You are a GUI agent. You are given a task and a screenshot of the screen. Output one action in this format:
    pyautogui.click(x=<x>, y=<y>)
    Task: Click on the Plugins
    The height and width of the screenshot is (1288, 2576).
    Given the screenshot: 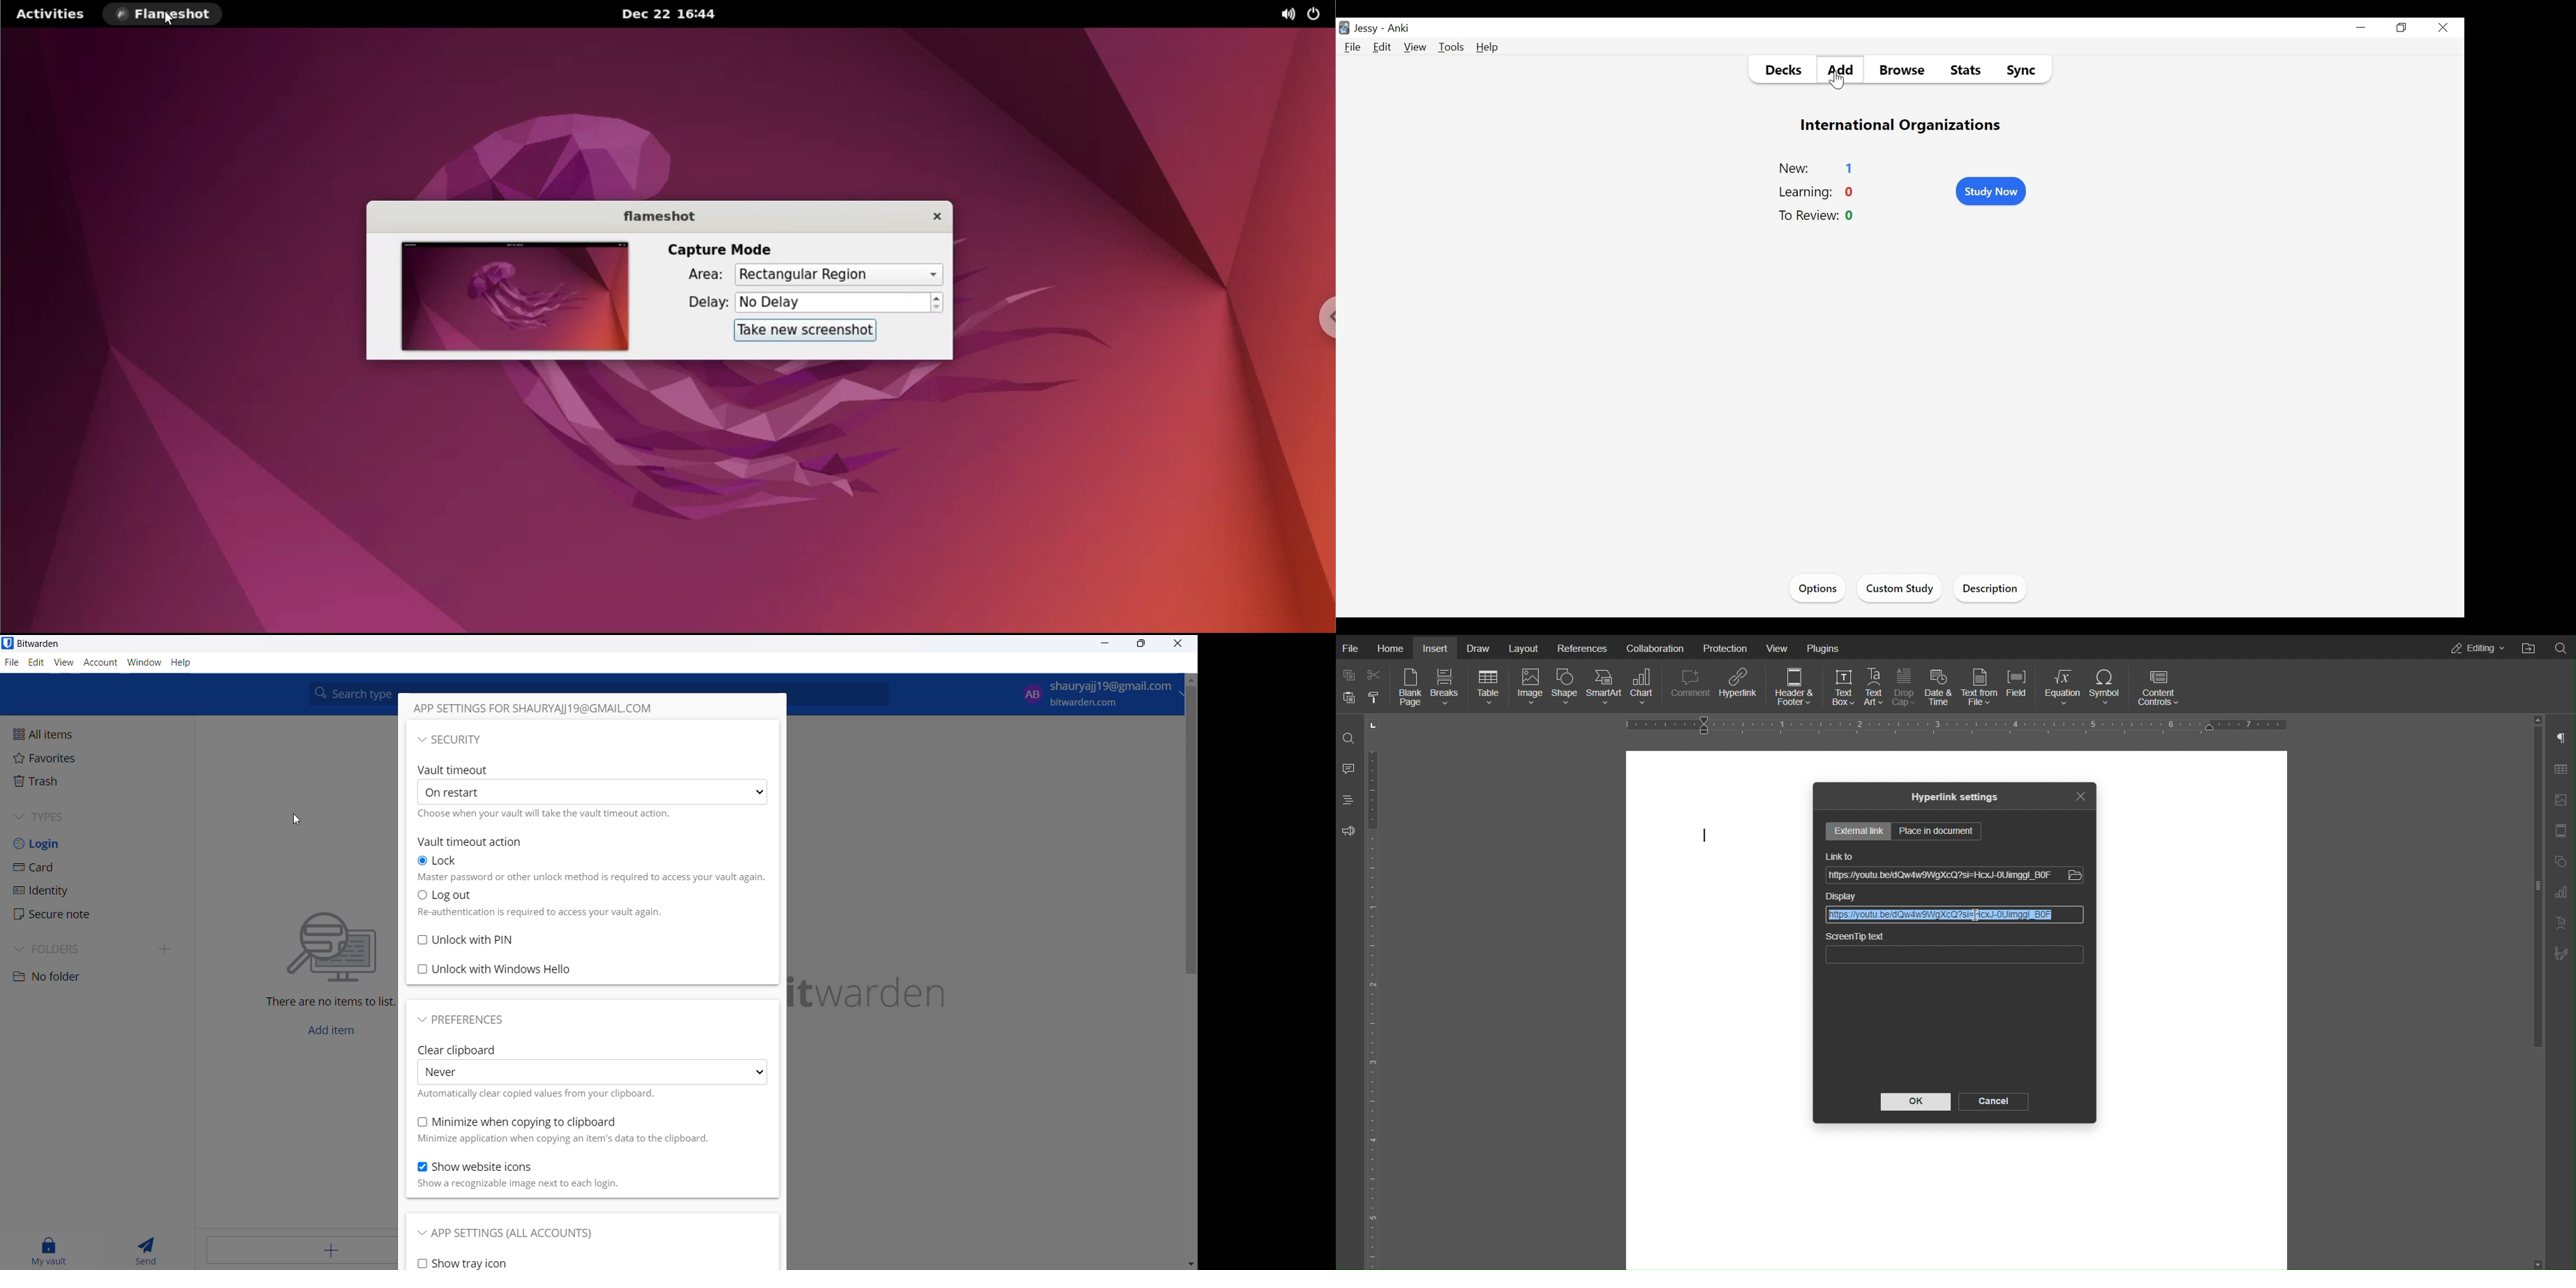 What is the action you would take?
    pyautogui.click(x=1824, y=647)
    